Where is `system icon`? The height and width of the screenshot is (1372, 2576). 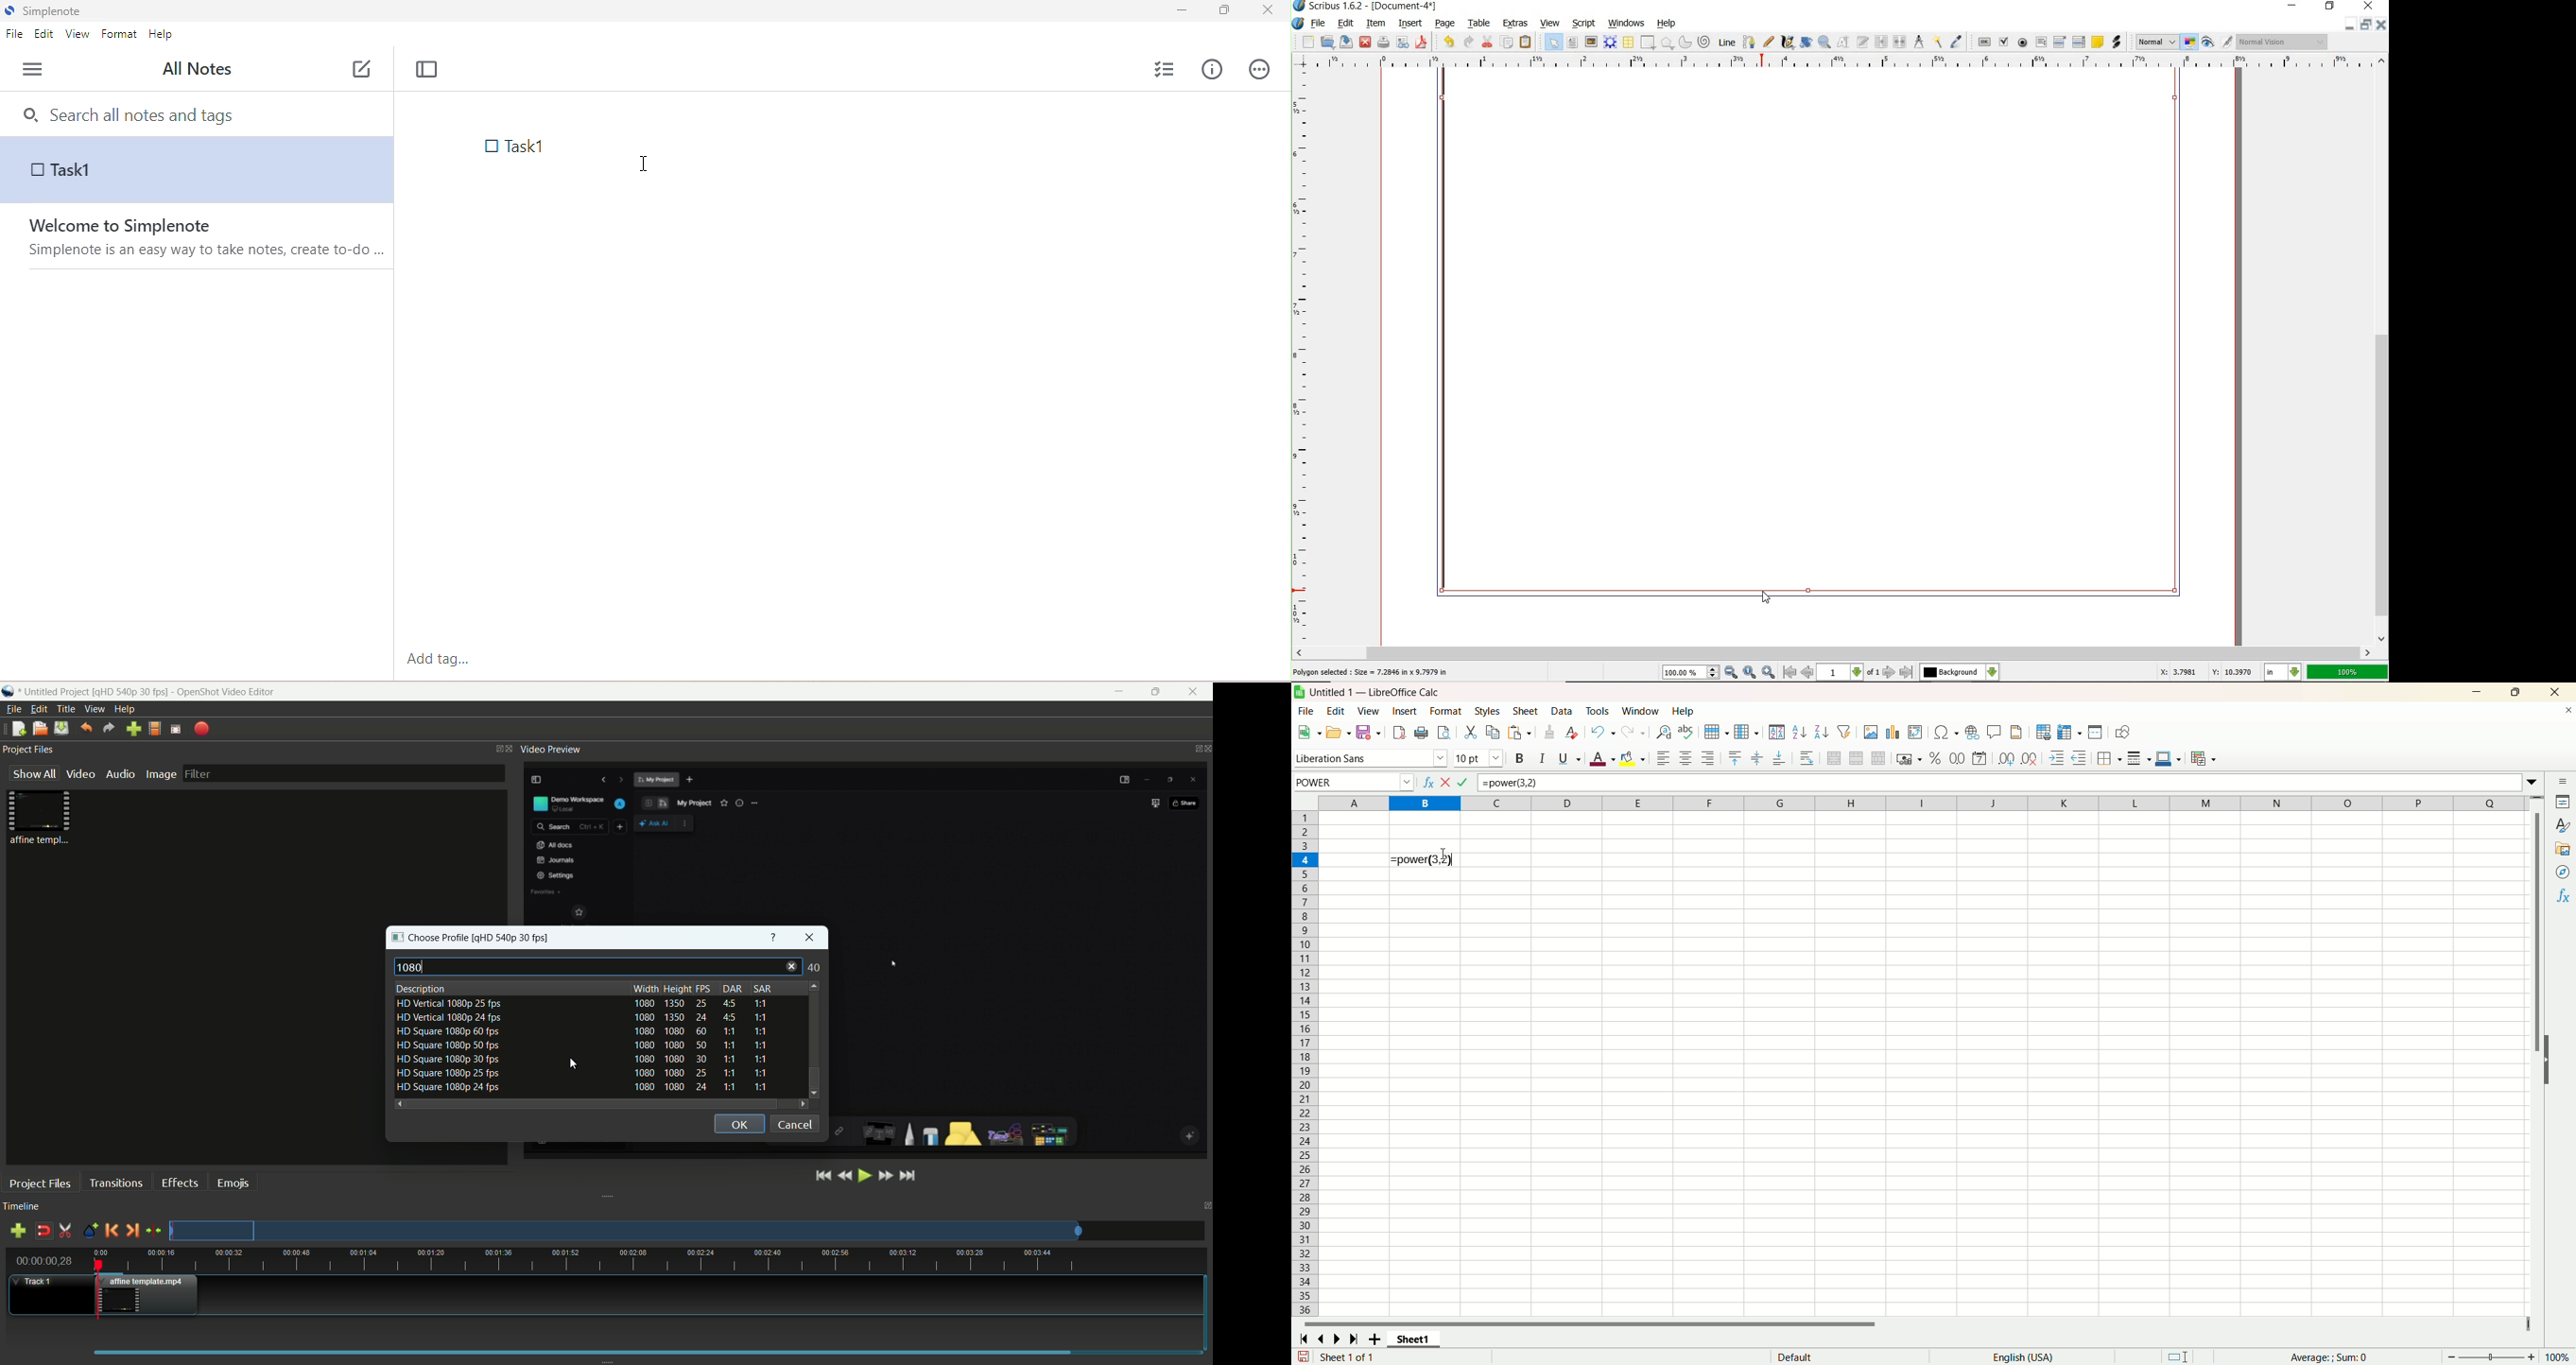 system icon is located at coordinates (1298, 23).